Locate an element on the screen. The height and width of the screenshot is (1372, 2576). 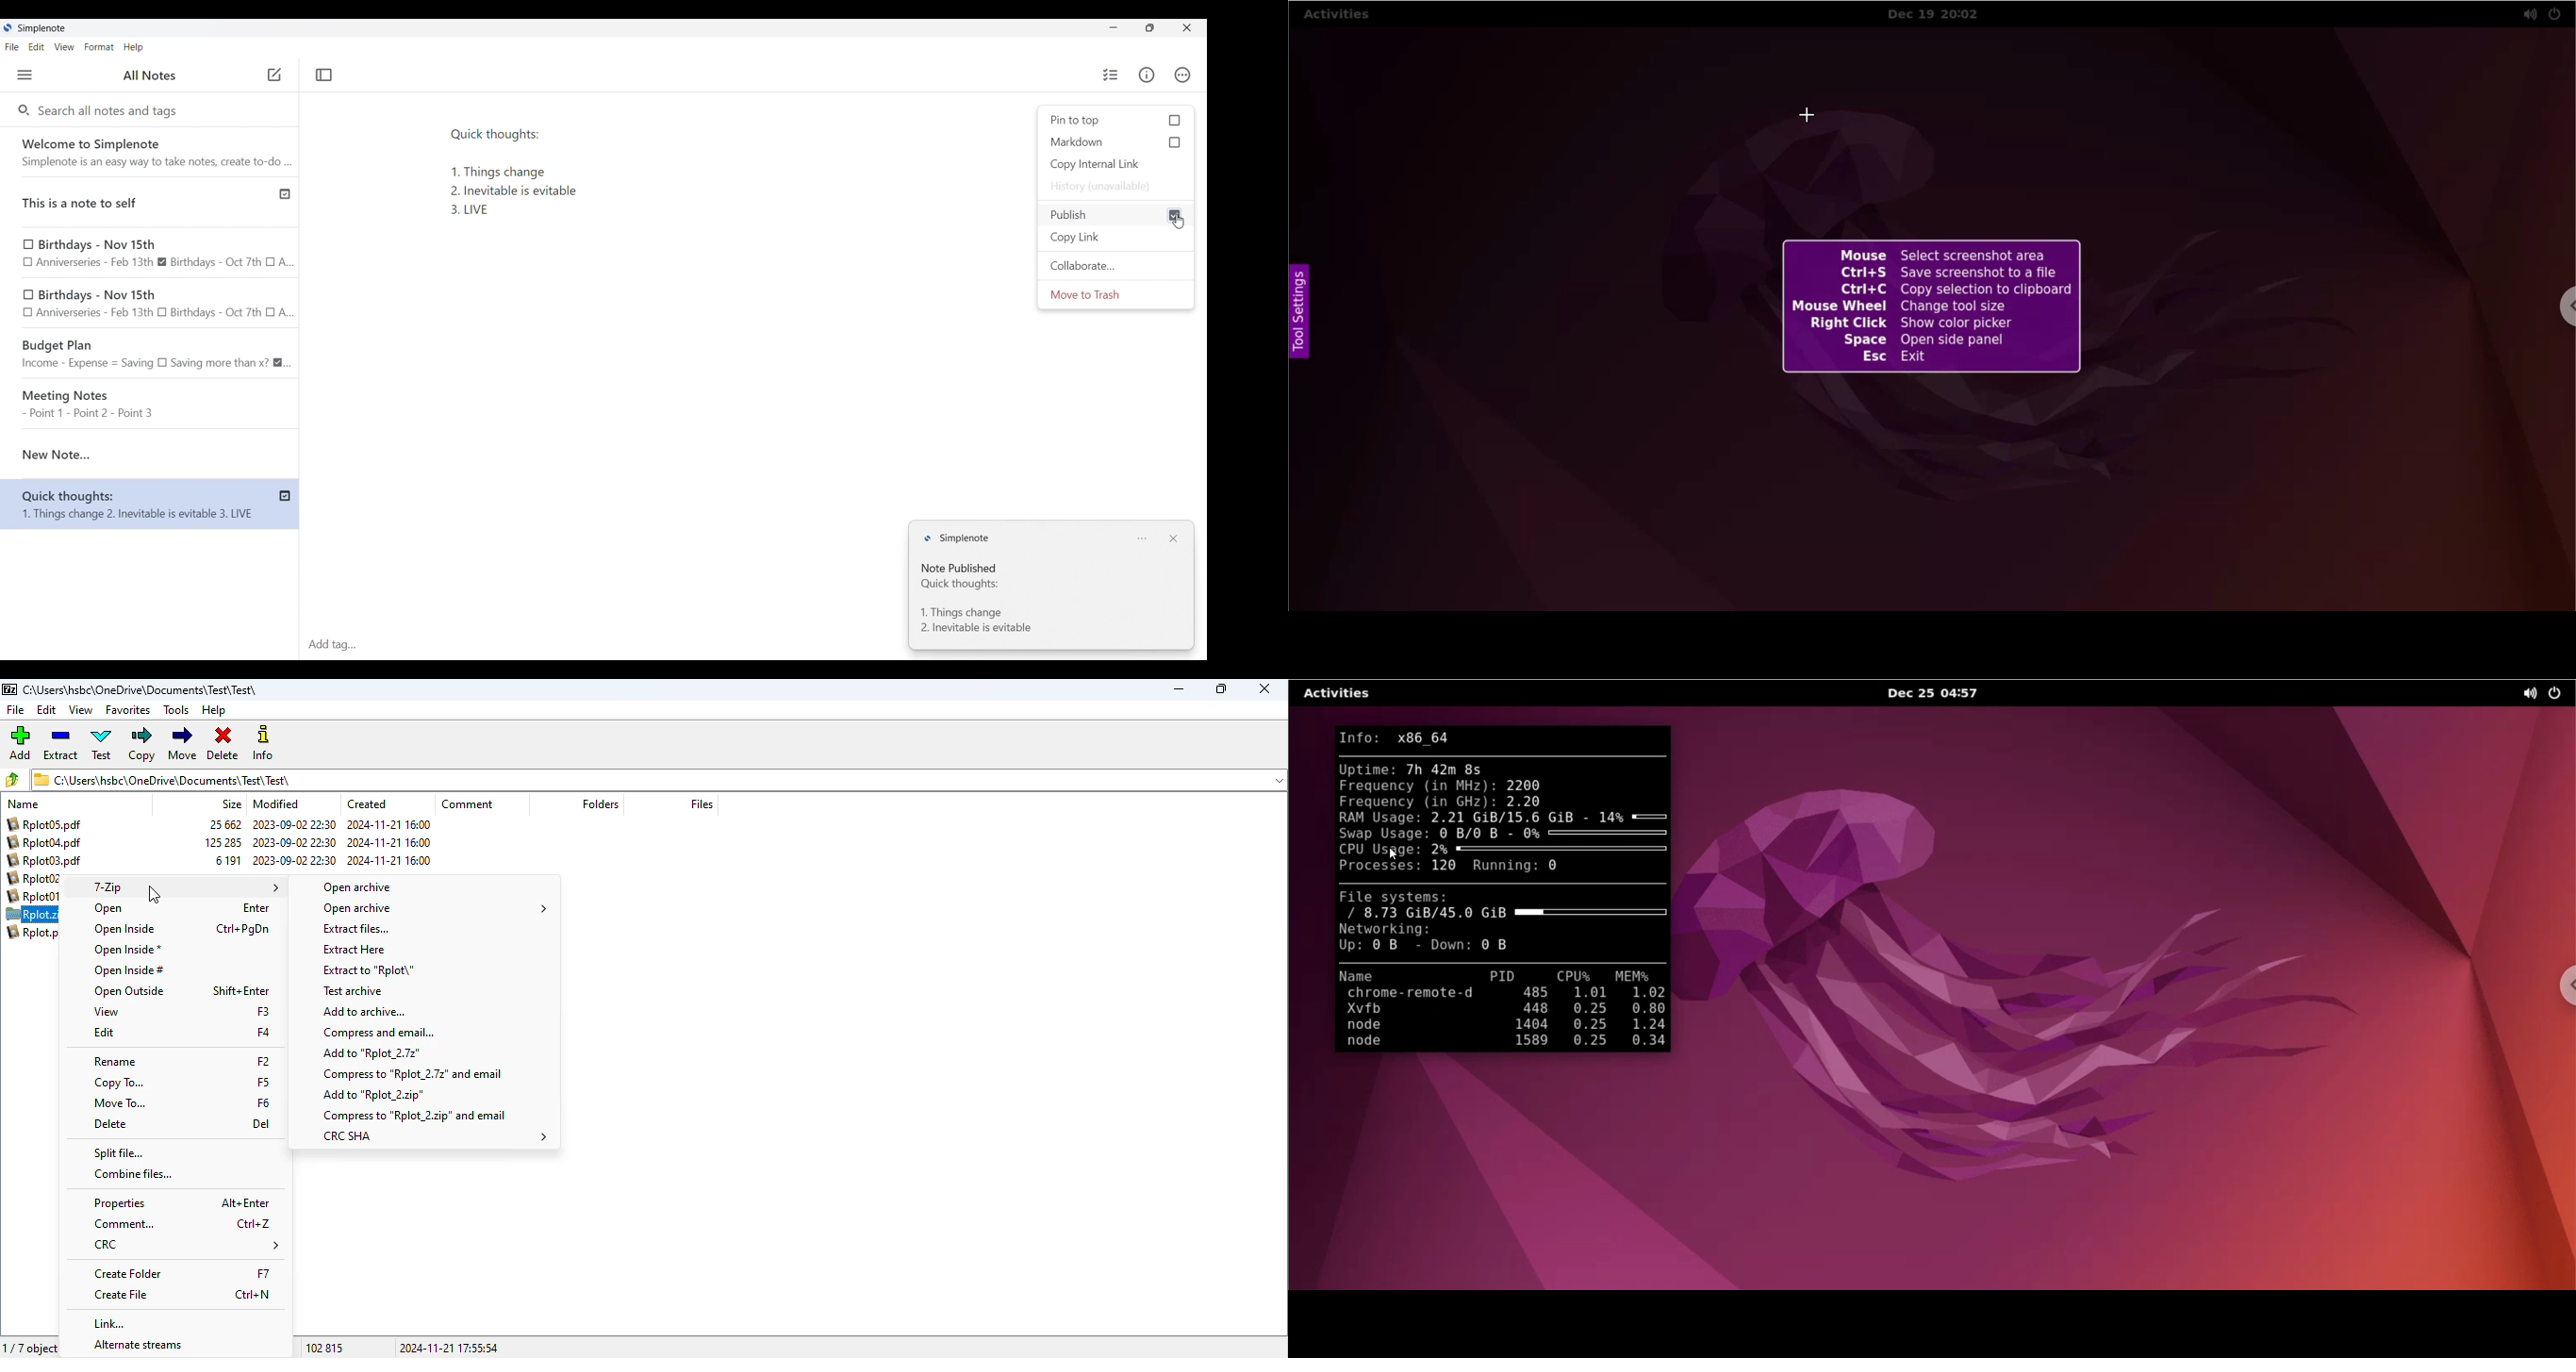
Text pasted is located at coordinates (568, 179).